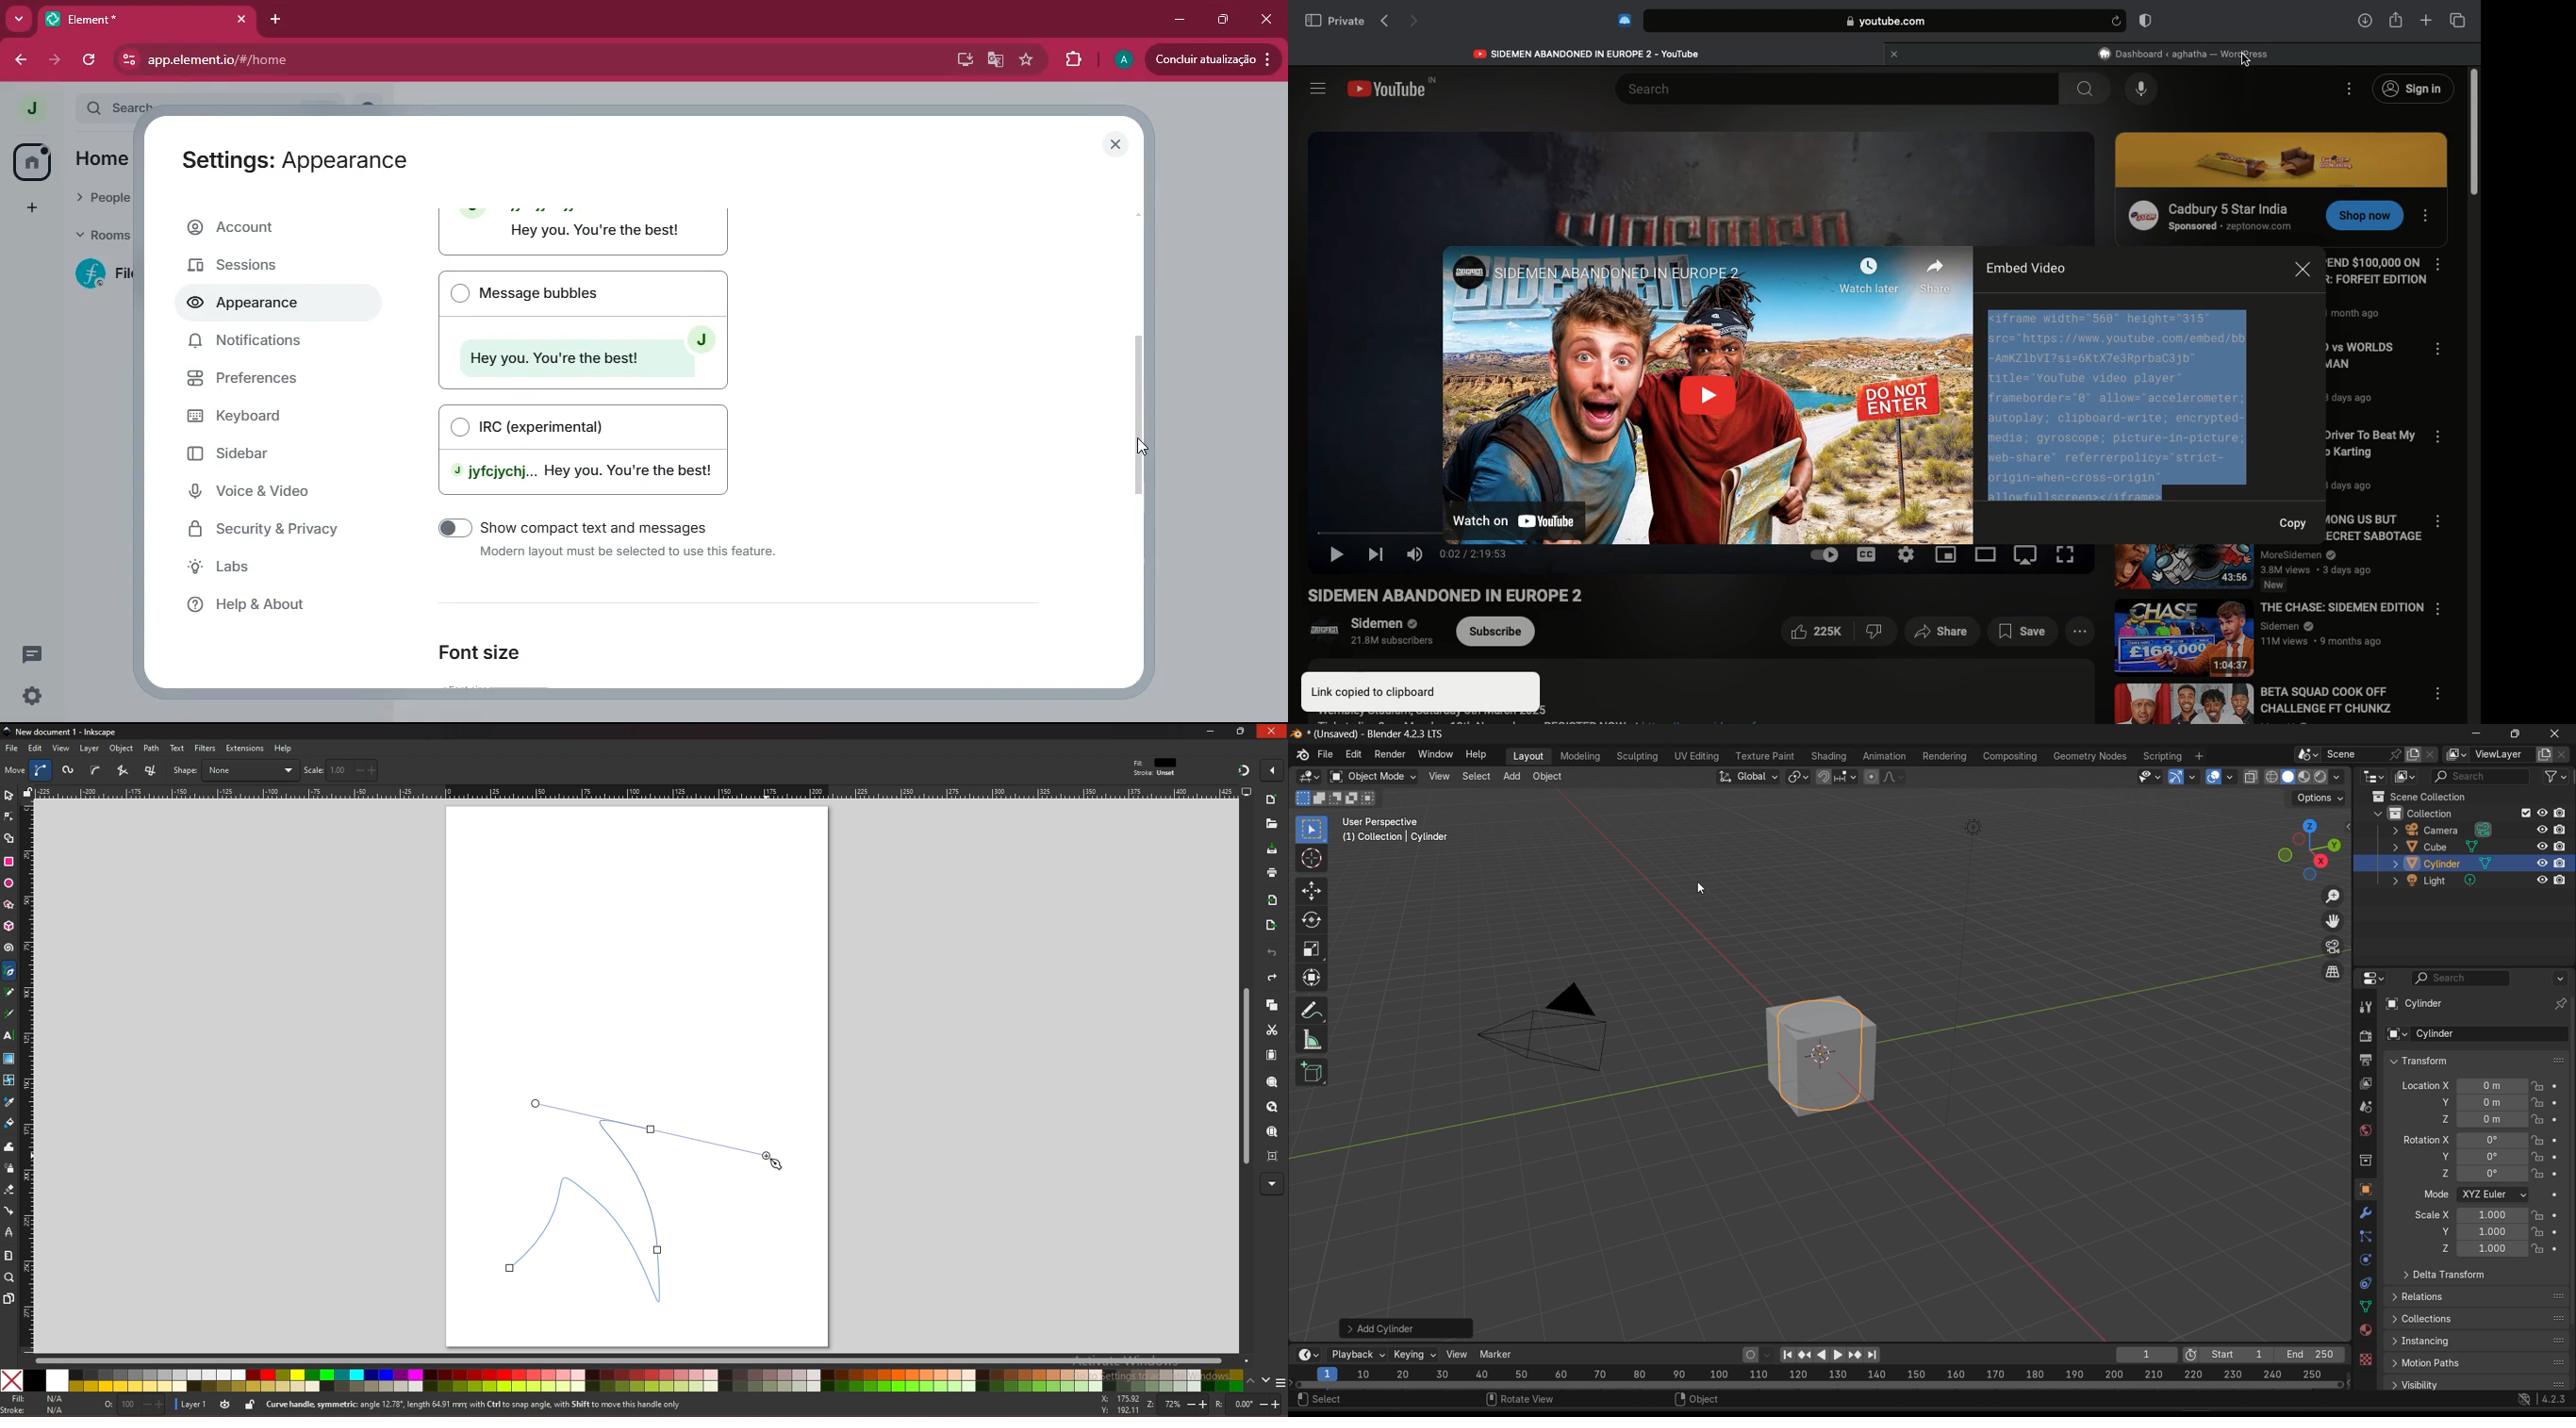  Describe the element at coordinates (2471, 1061) in the screenshot. I see `transform` at that location.